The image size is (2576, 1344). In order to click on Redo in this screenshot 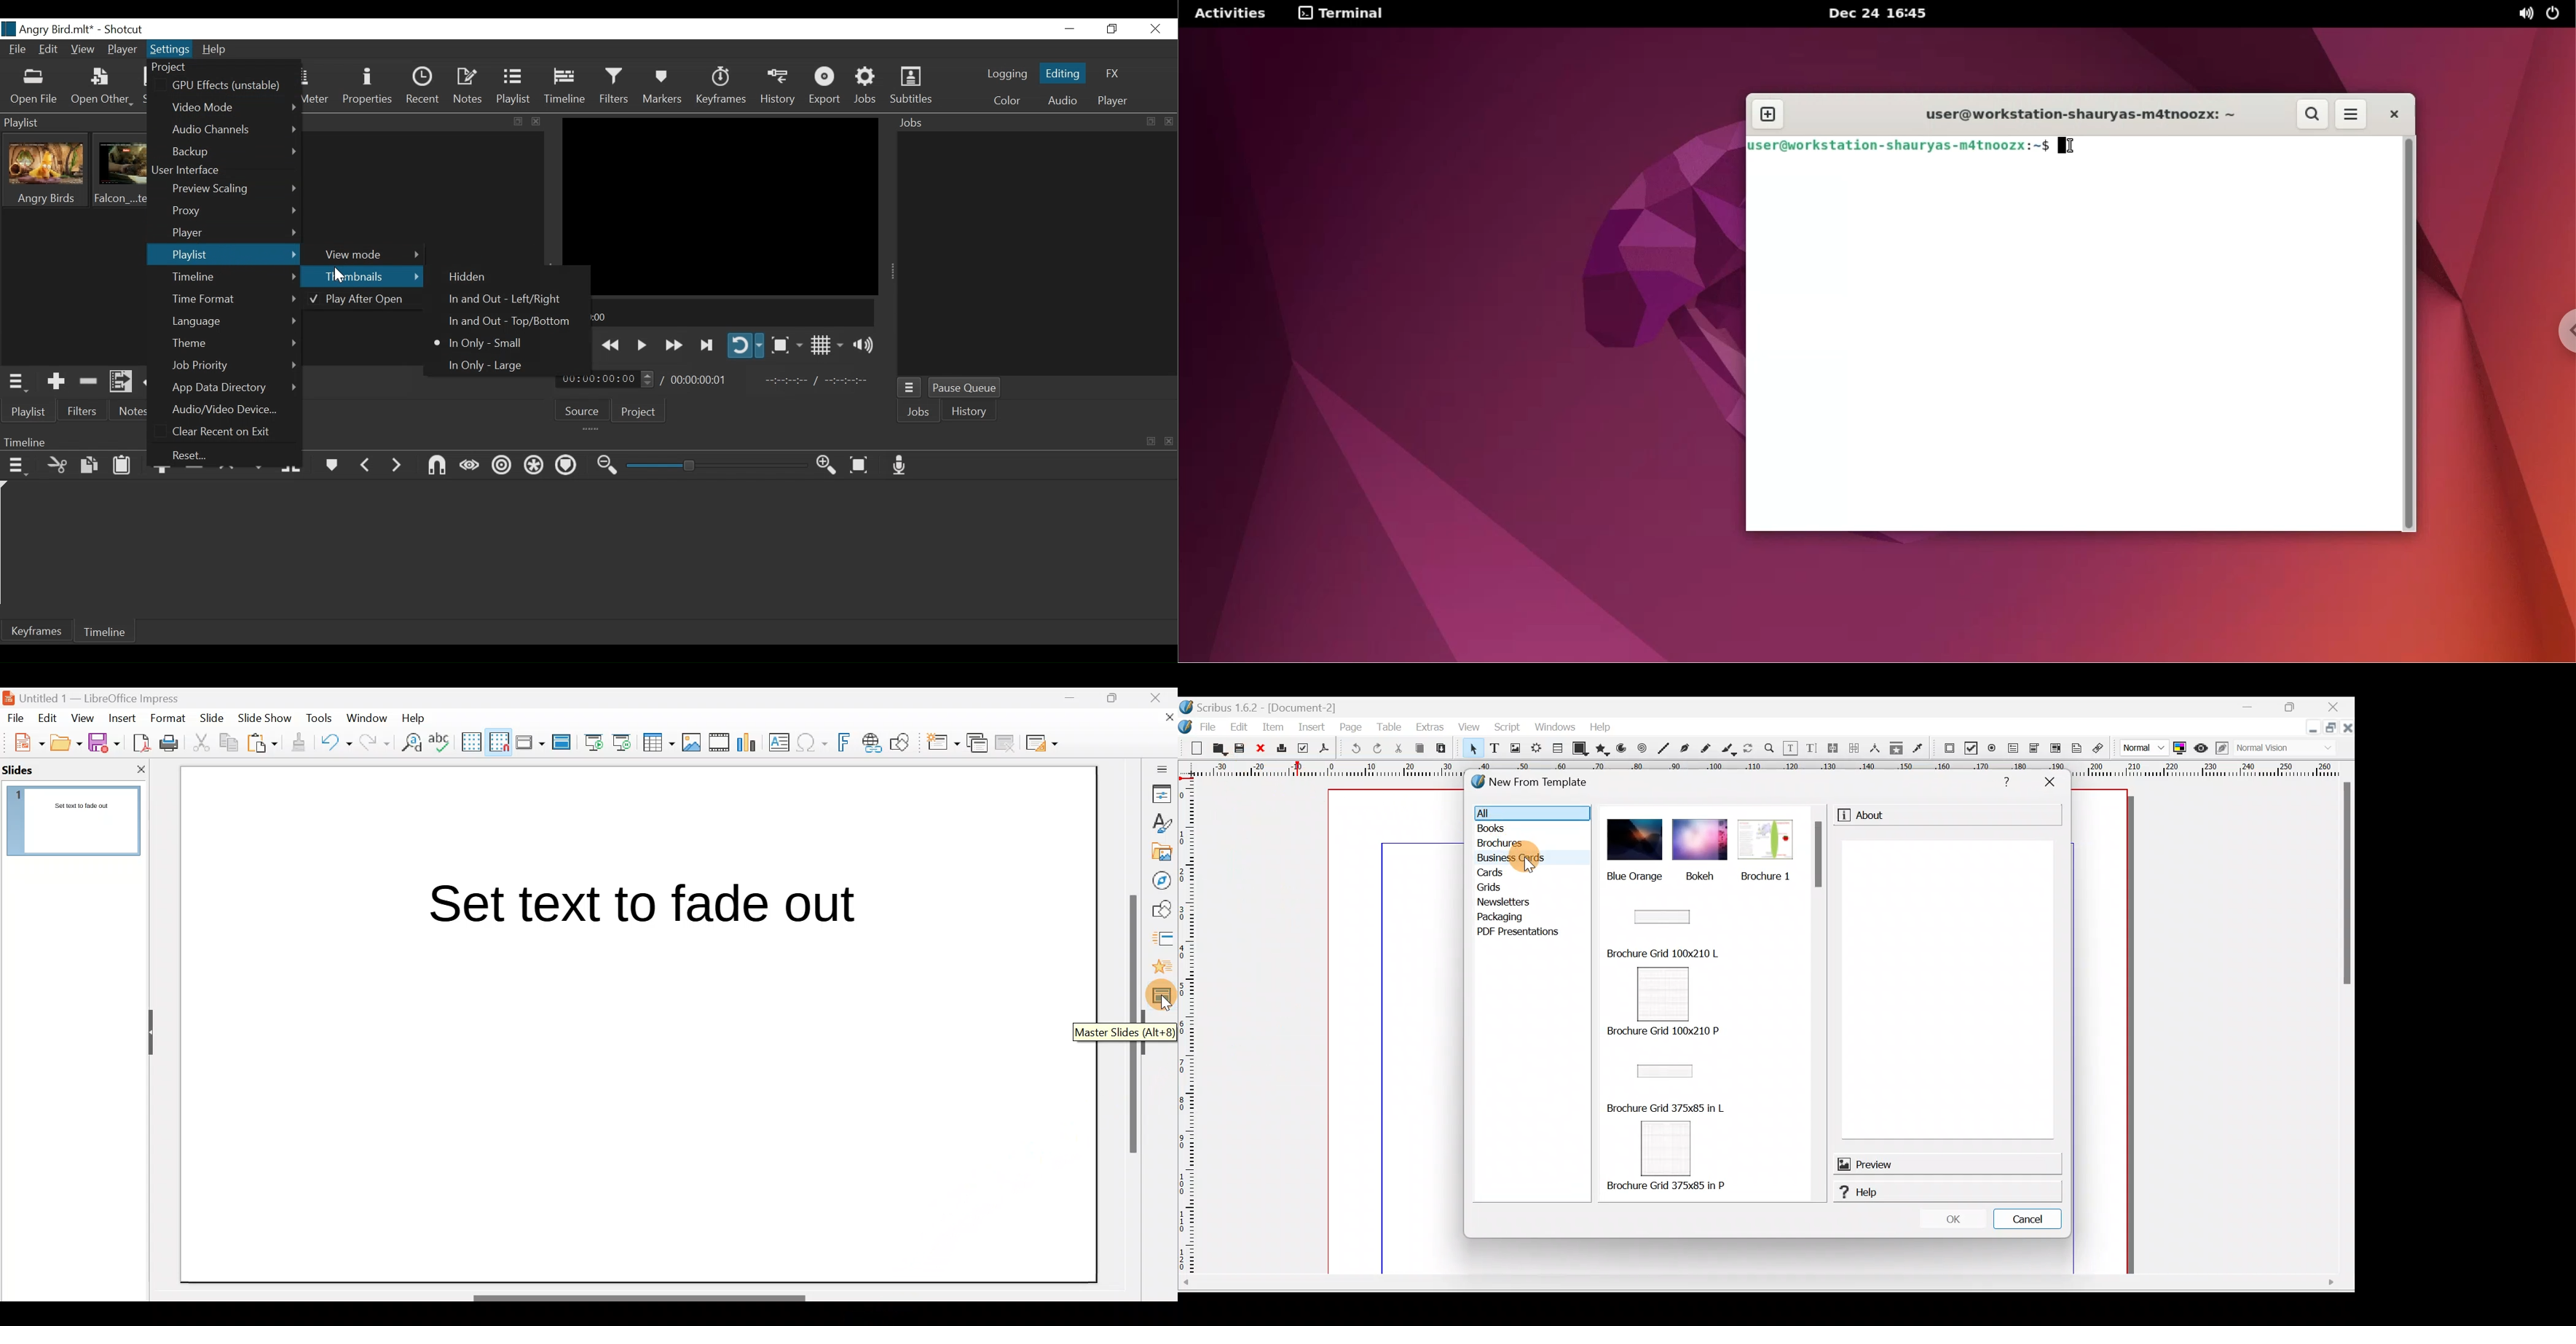, I will do `click(1375, 750)`.